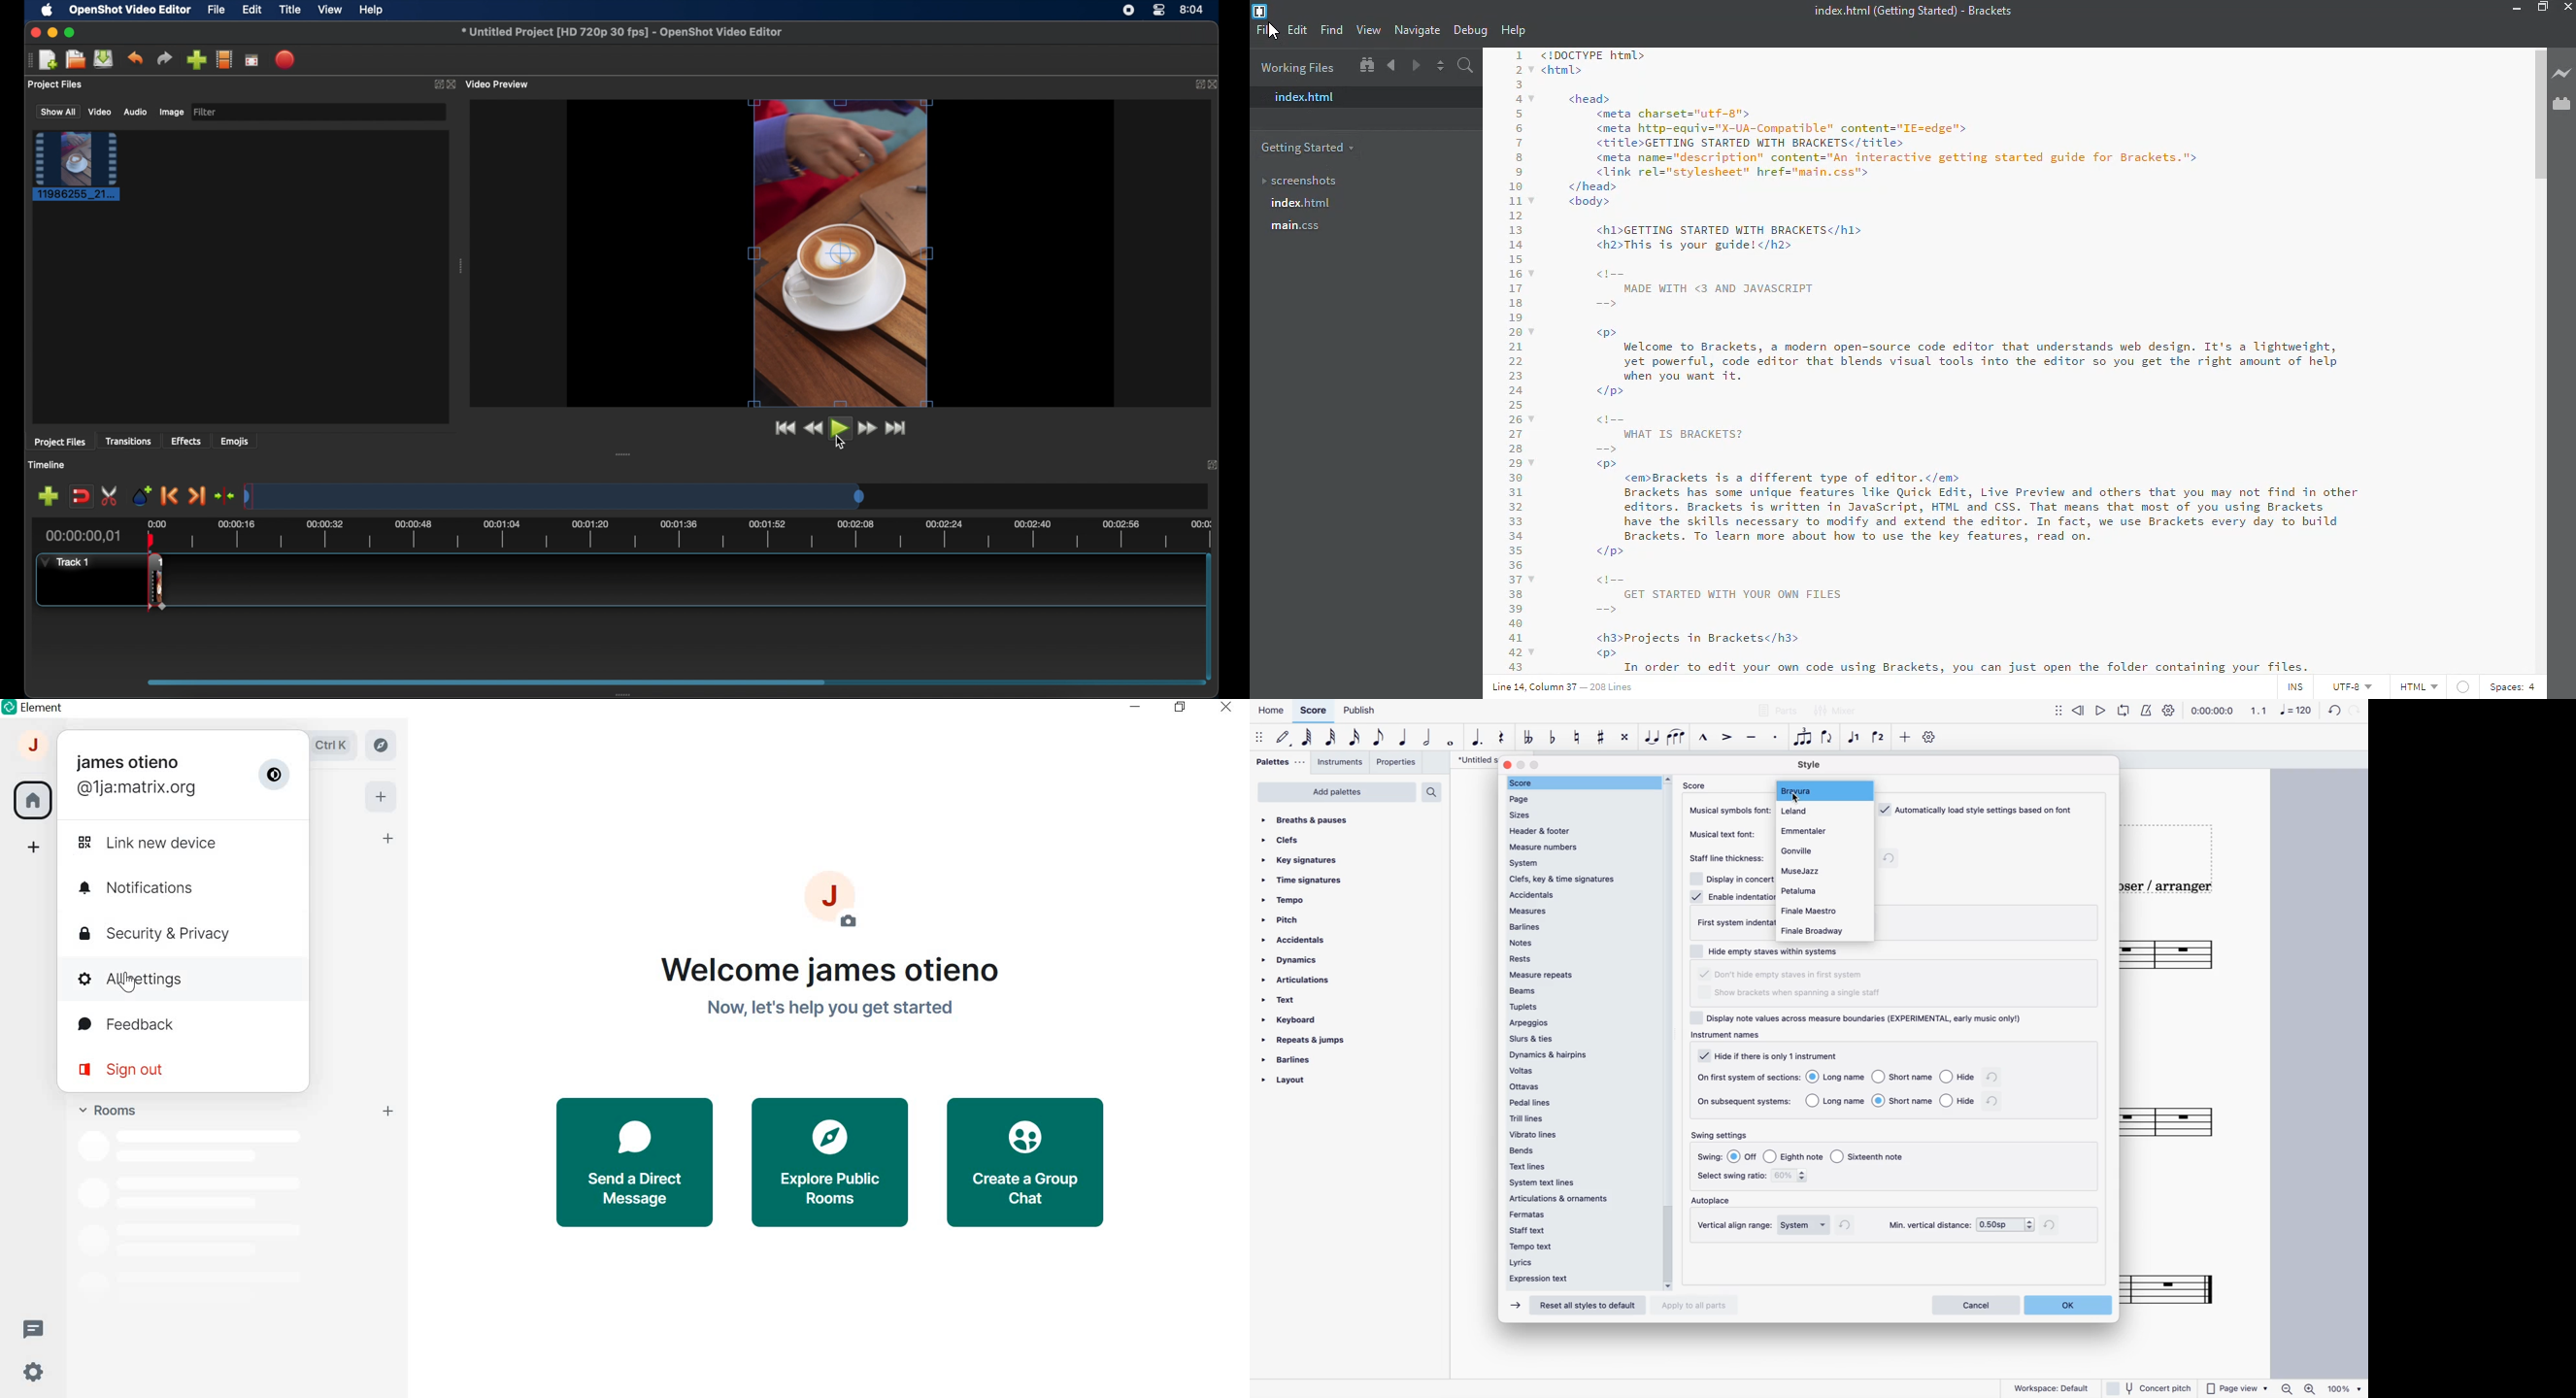 This screenshot has width=2576, height=1400. What do you see at coordinates (1715, 1202) in the screenshot?
I see `autoplace` at bounding box center [1715, 1202].